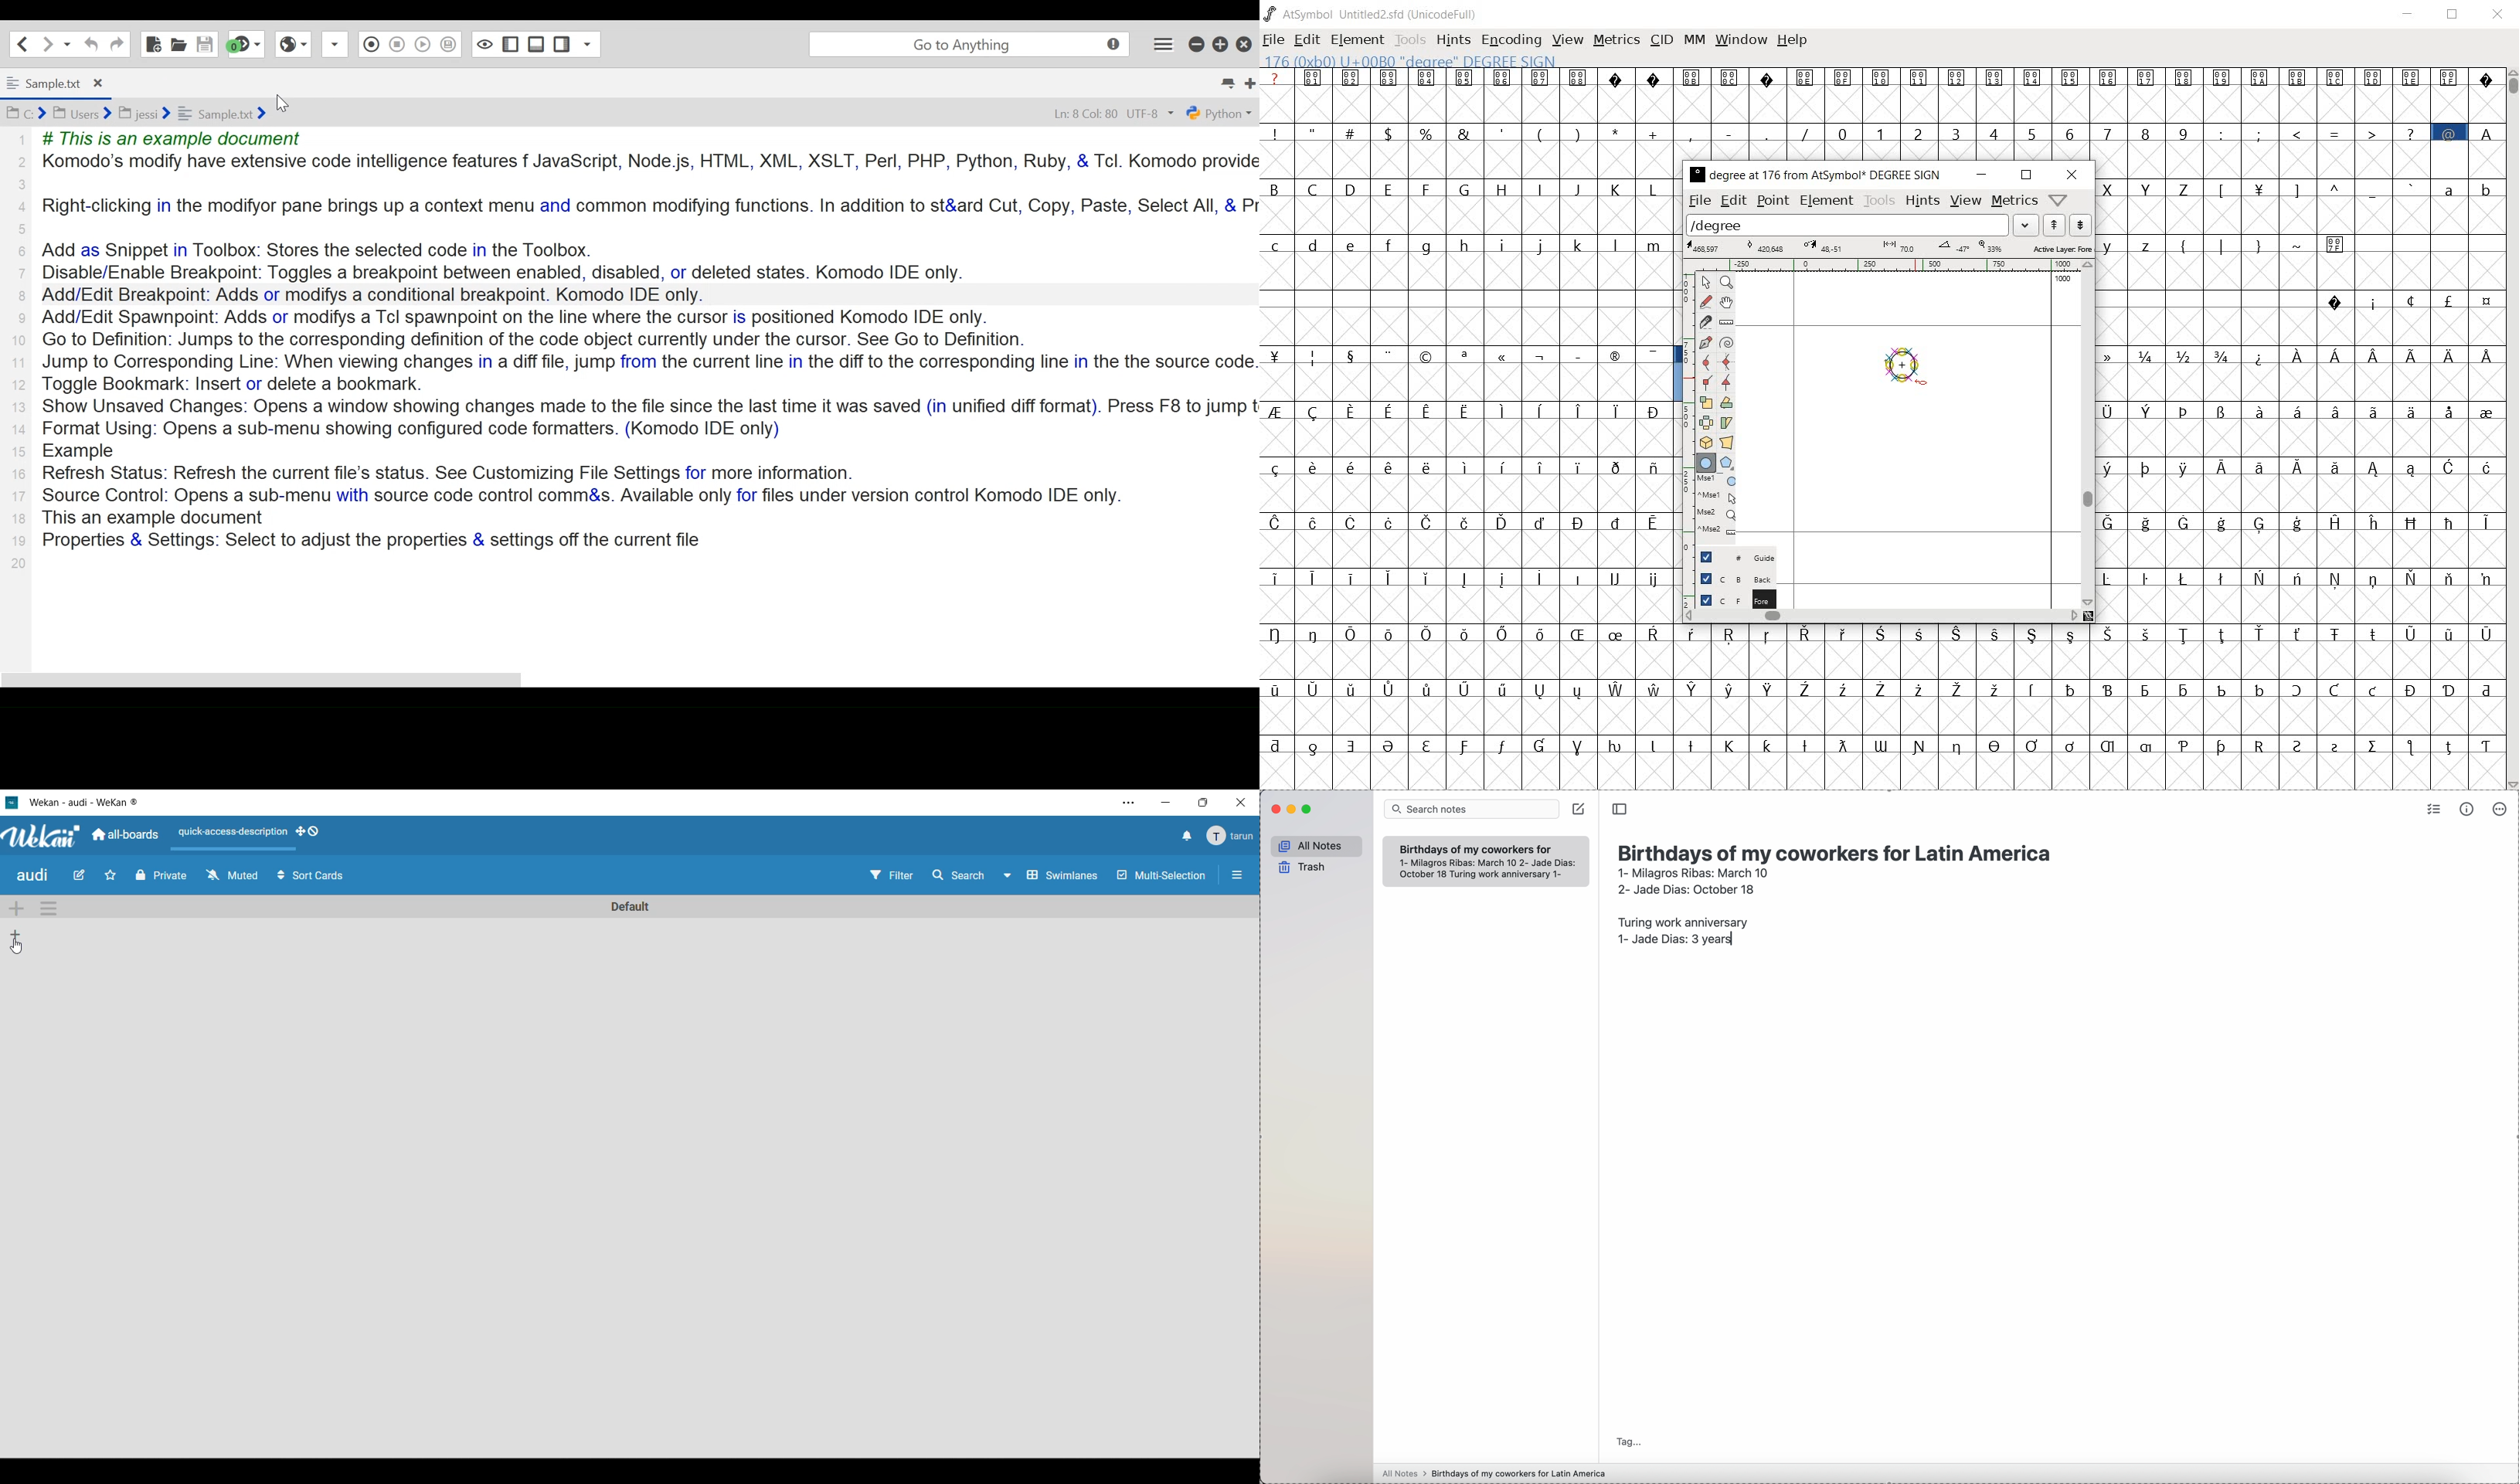  I want to click on tools, so click(1878, 201).